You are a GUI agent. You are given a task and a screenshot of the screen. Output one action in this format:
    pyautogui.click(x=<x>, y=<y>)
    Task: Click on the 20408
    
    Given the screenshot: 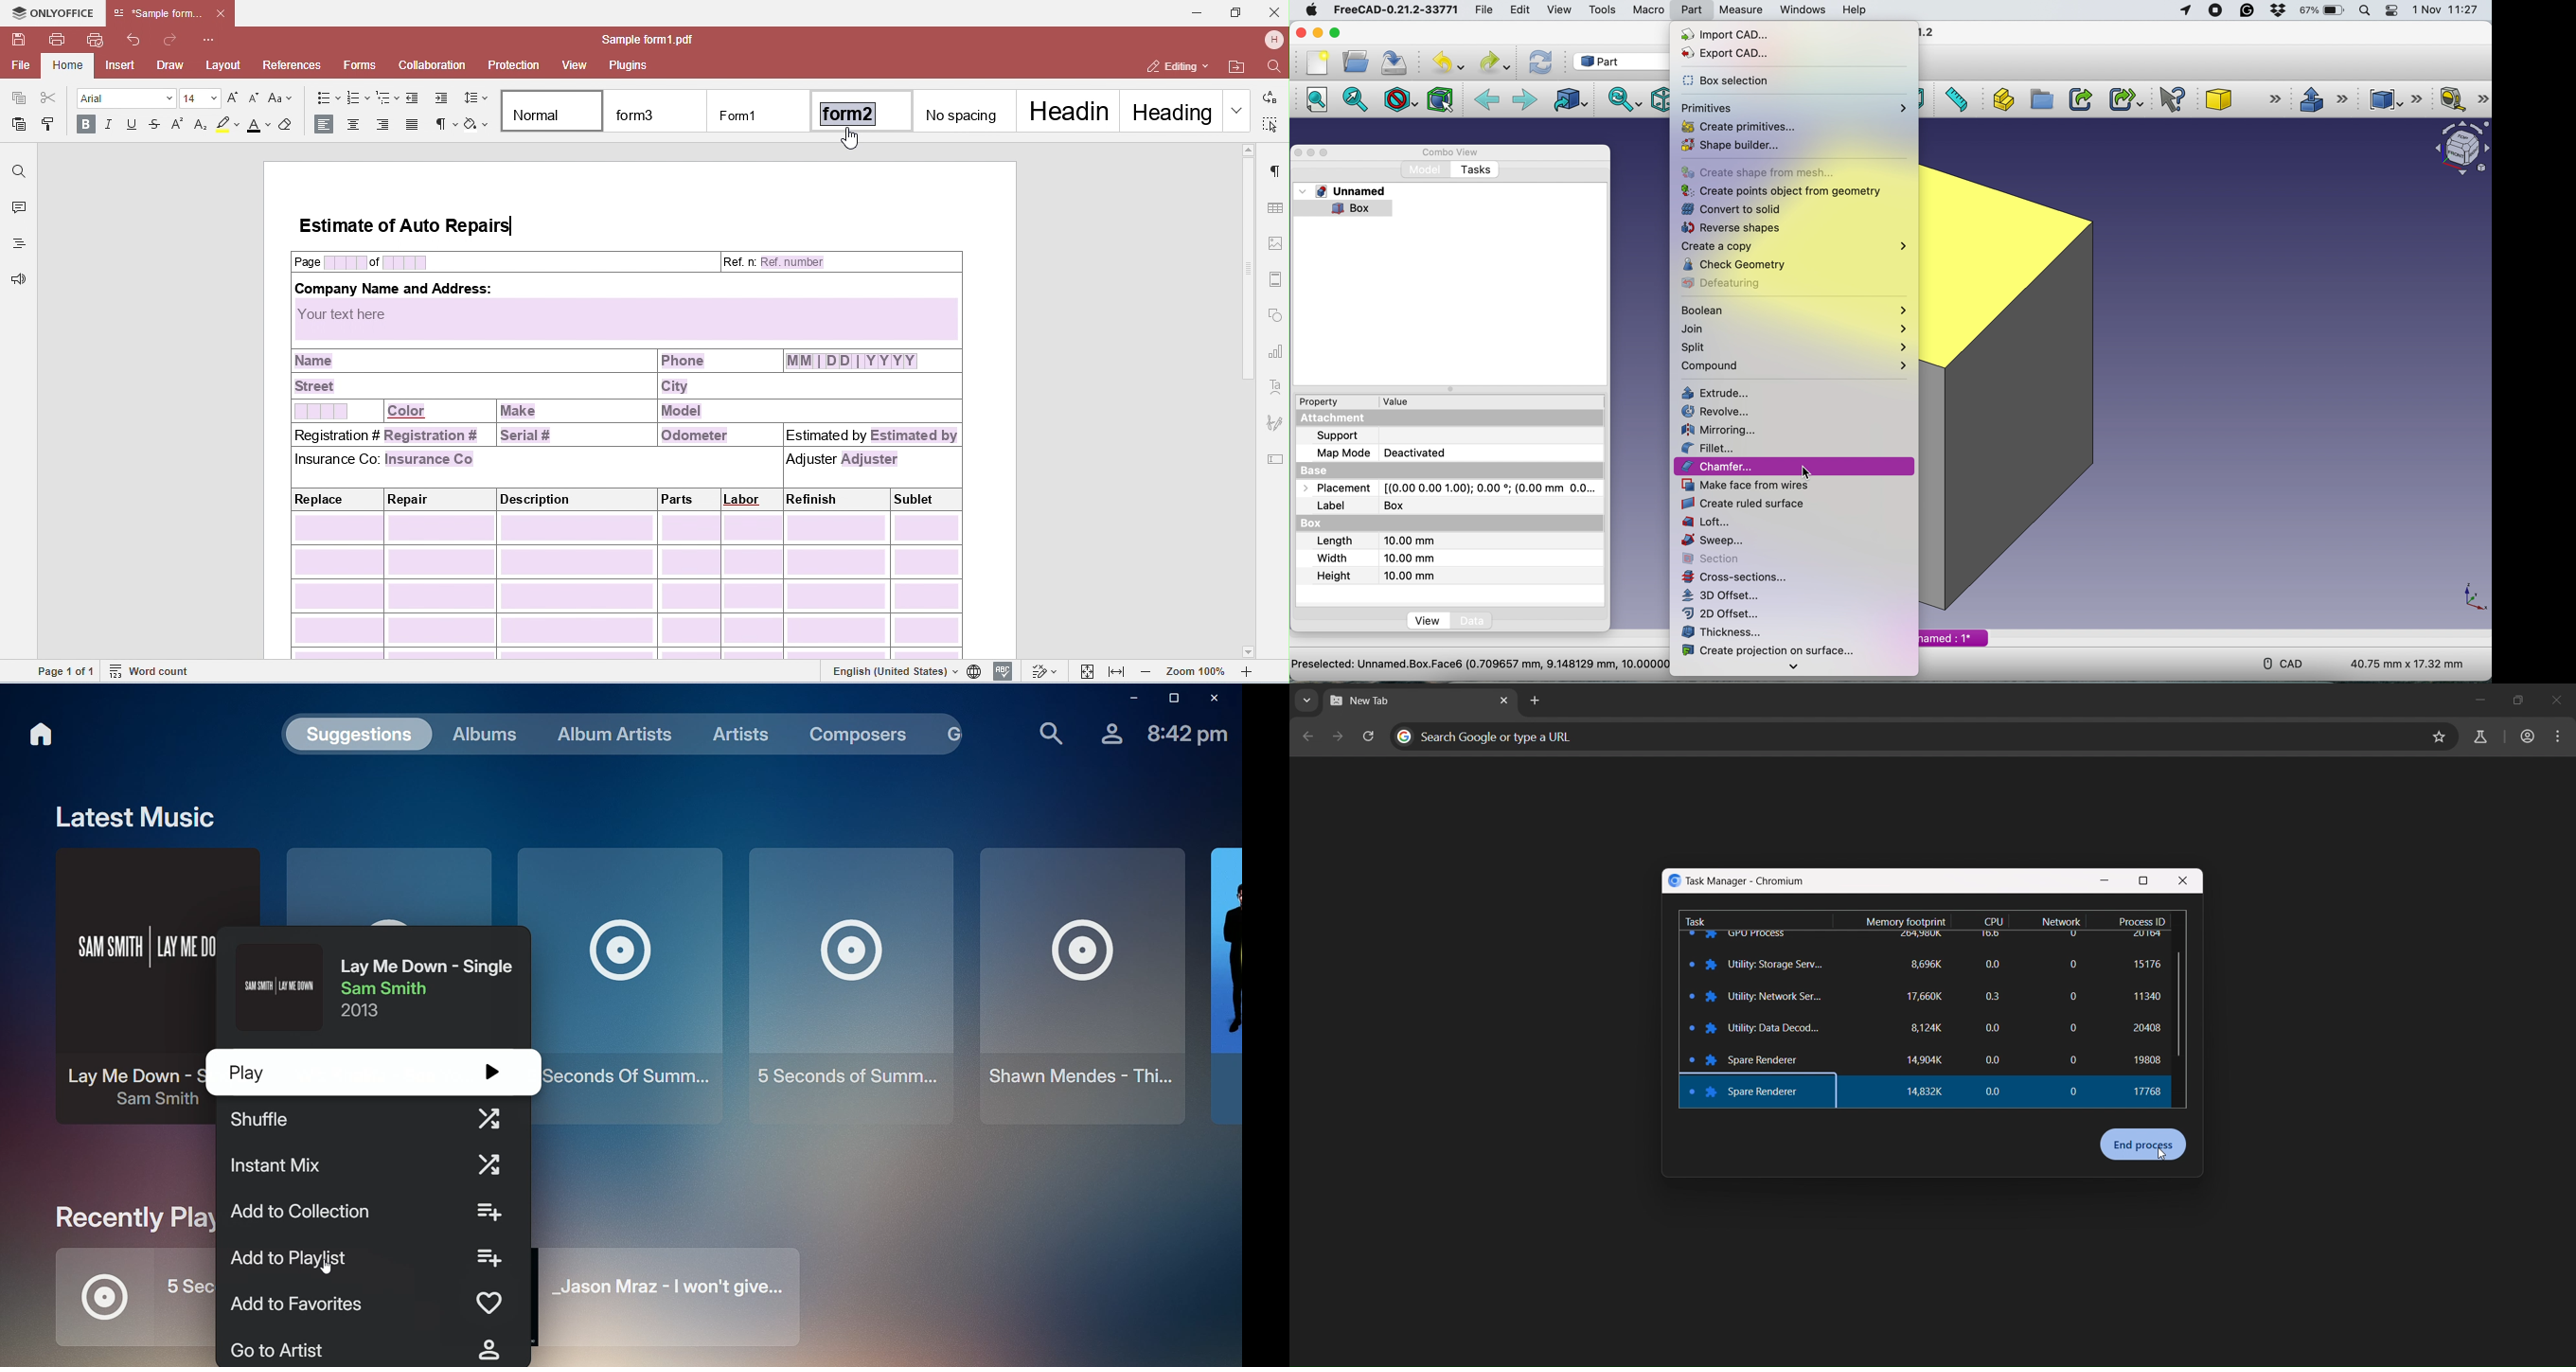 What is the action you would take?
    pyautogui.click(x=2141, y=1027)
    